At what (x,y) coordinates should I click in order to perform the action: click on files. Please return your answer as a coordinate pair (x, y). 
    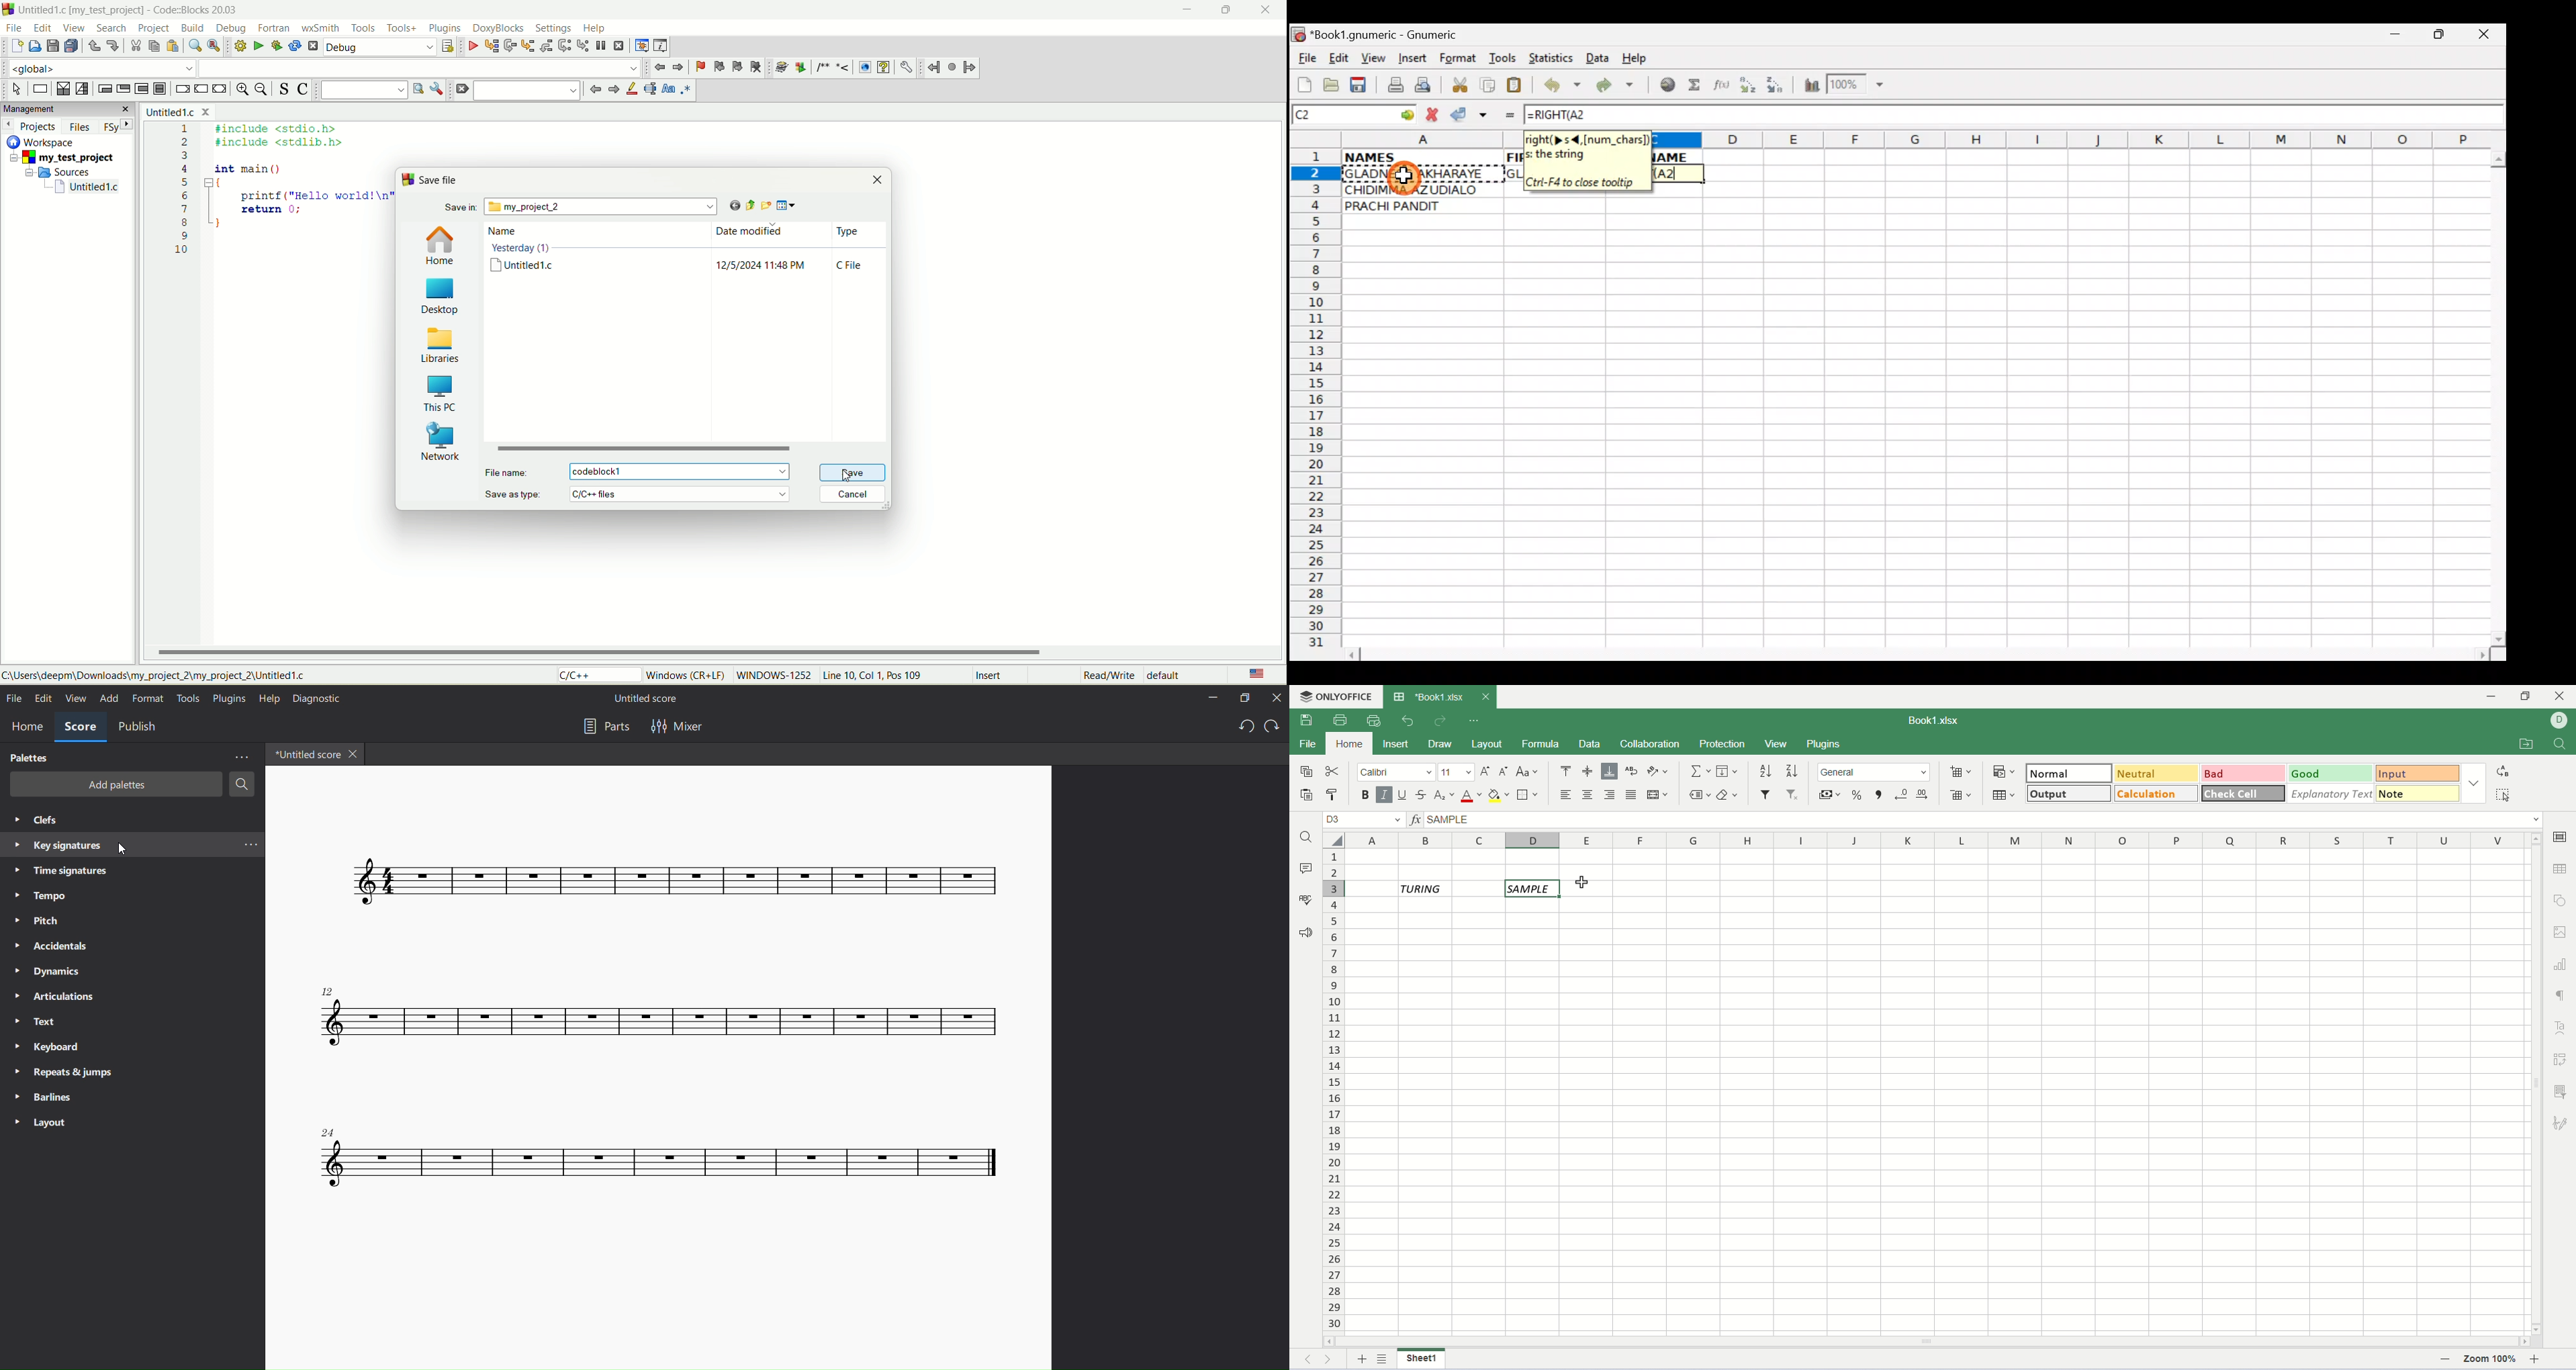
    Looking at the image, I should click on (81, 127).